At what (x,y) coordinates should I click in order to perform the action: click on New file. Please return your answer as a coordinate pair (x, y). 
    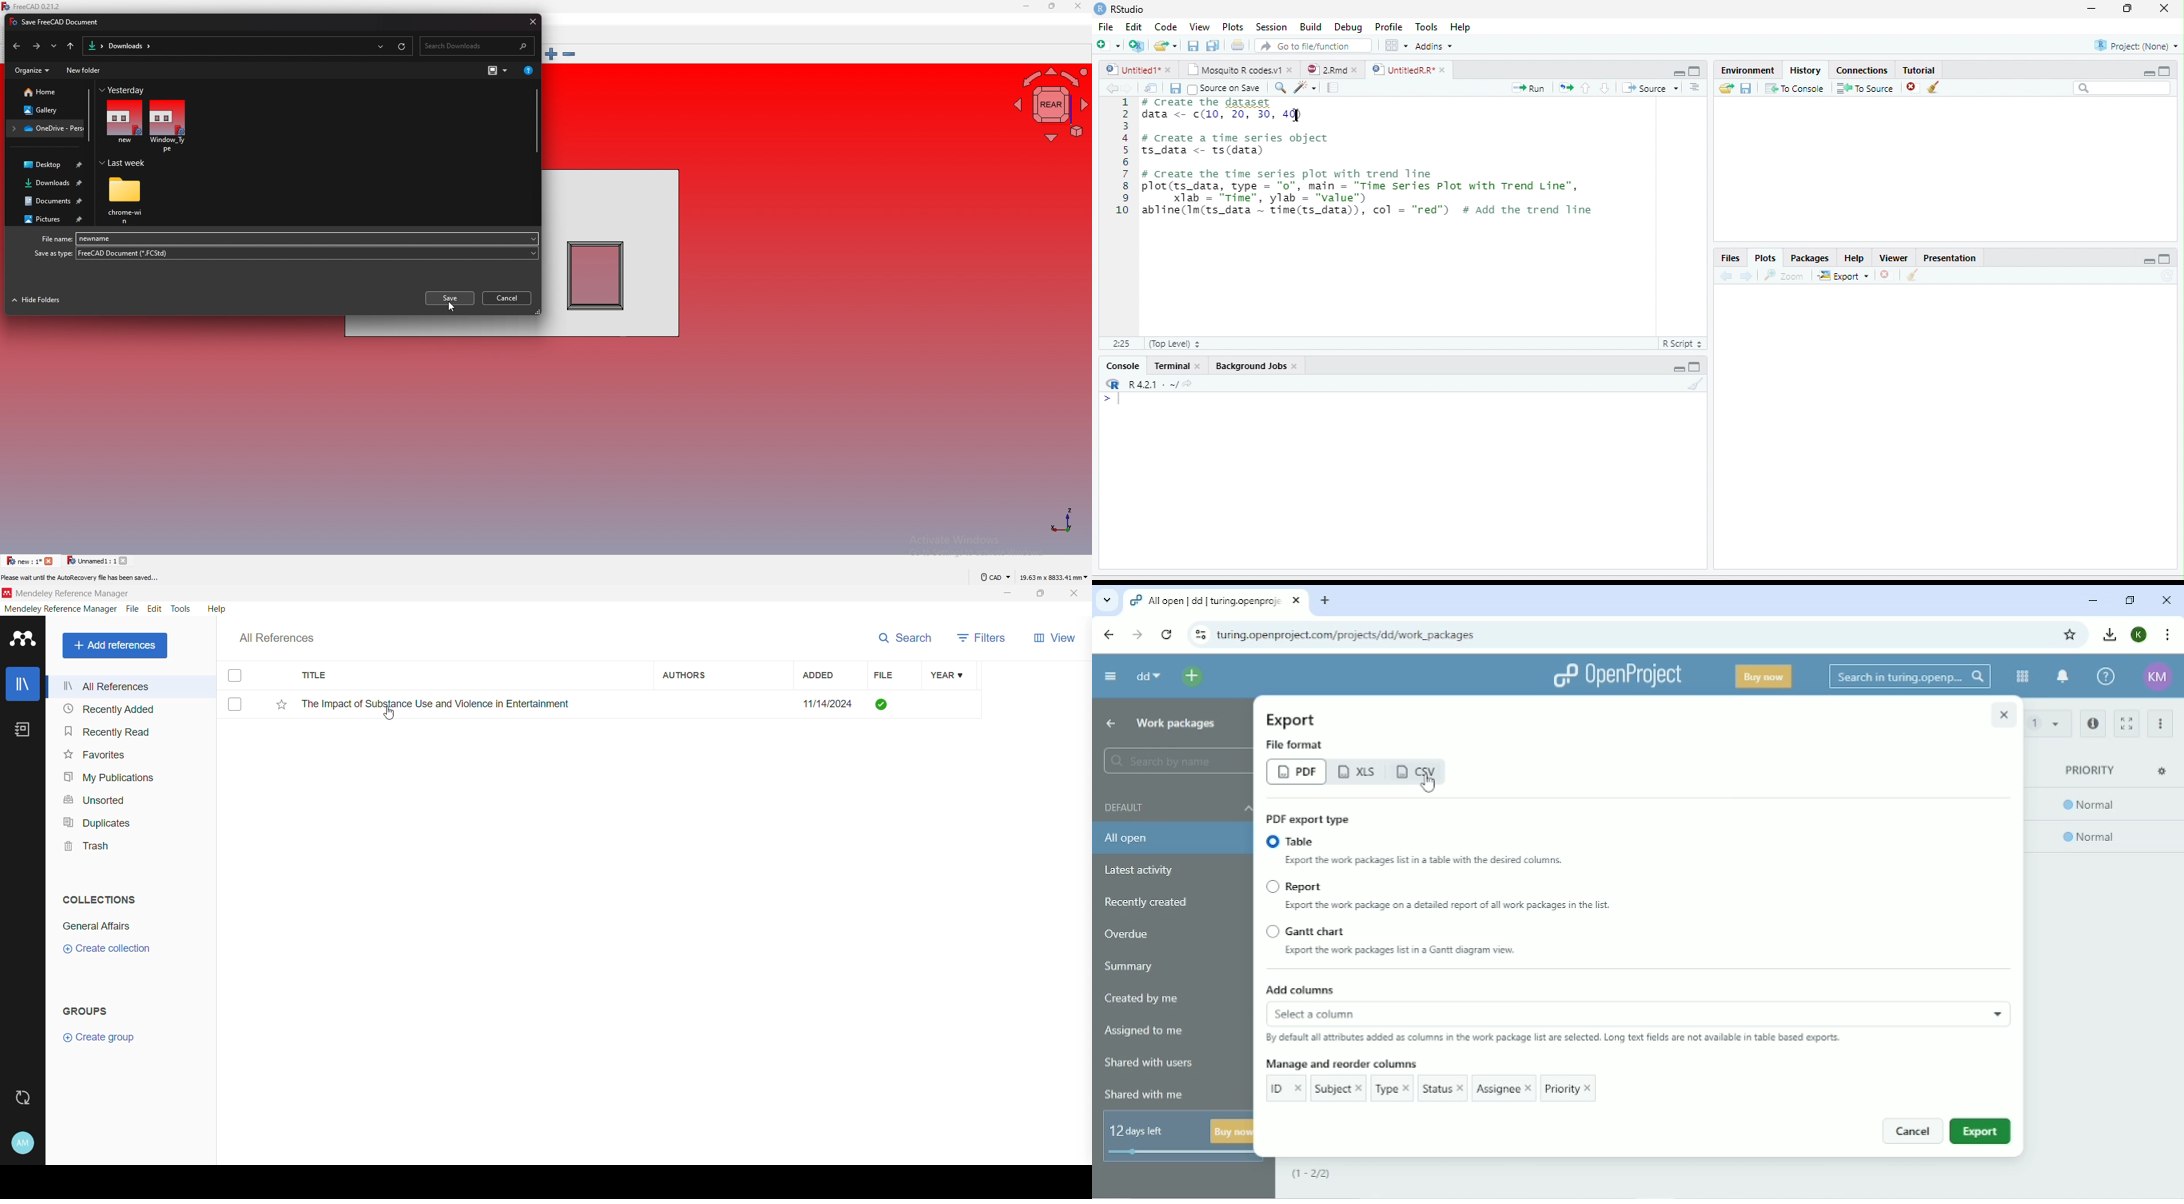
    Looking at the image, I should click on (1107, 45).